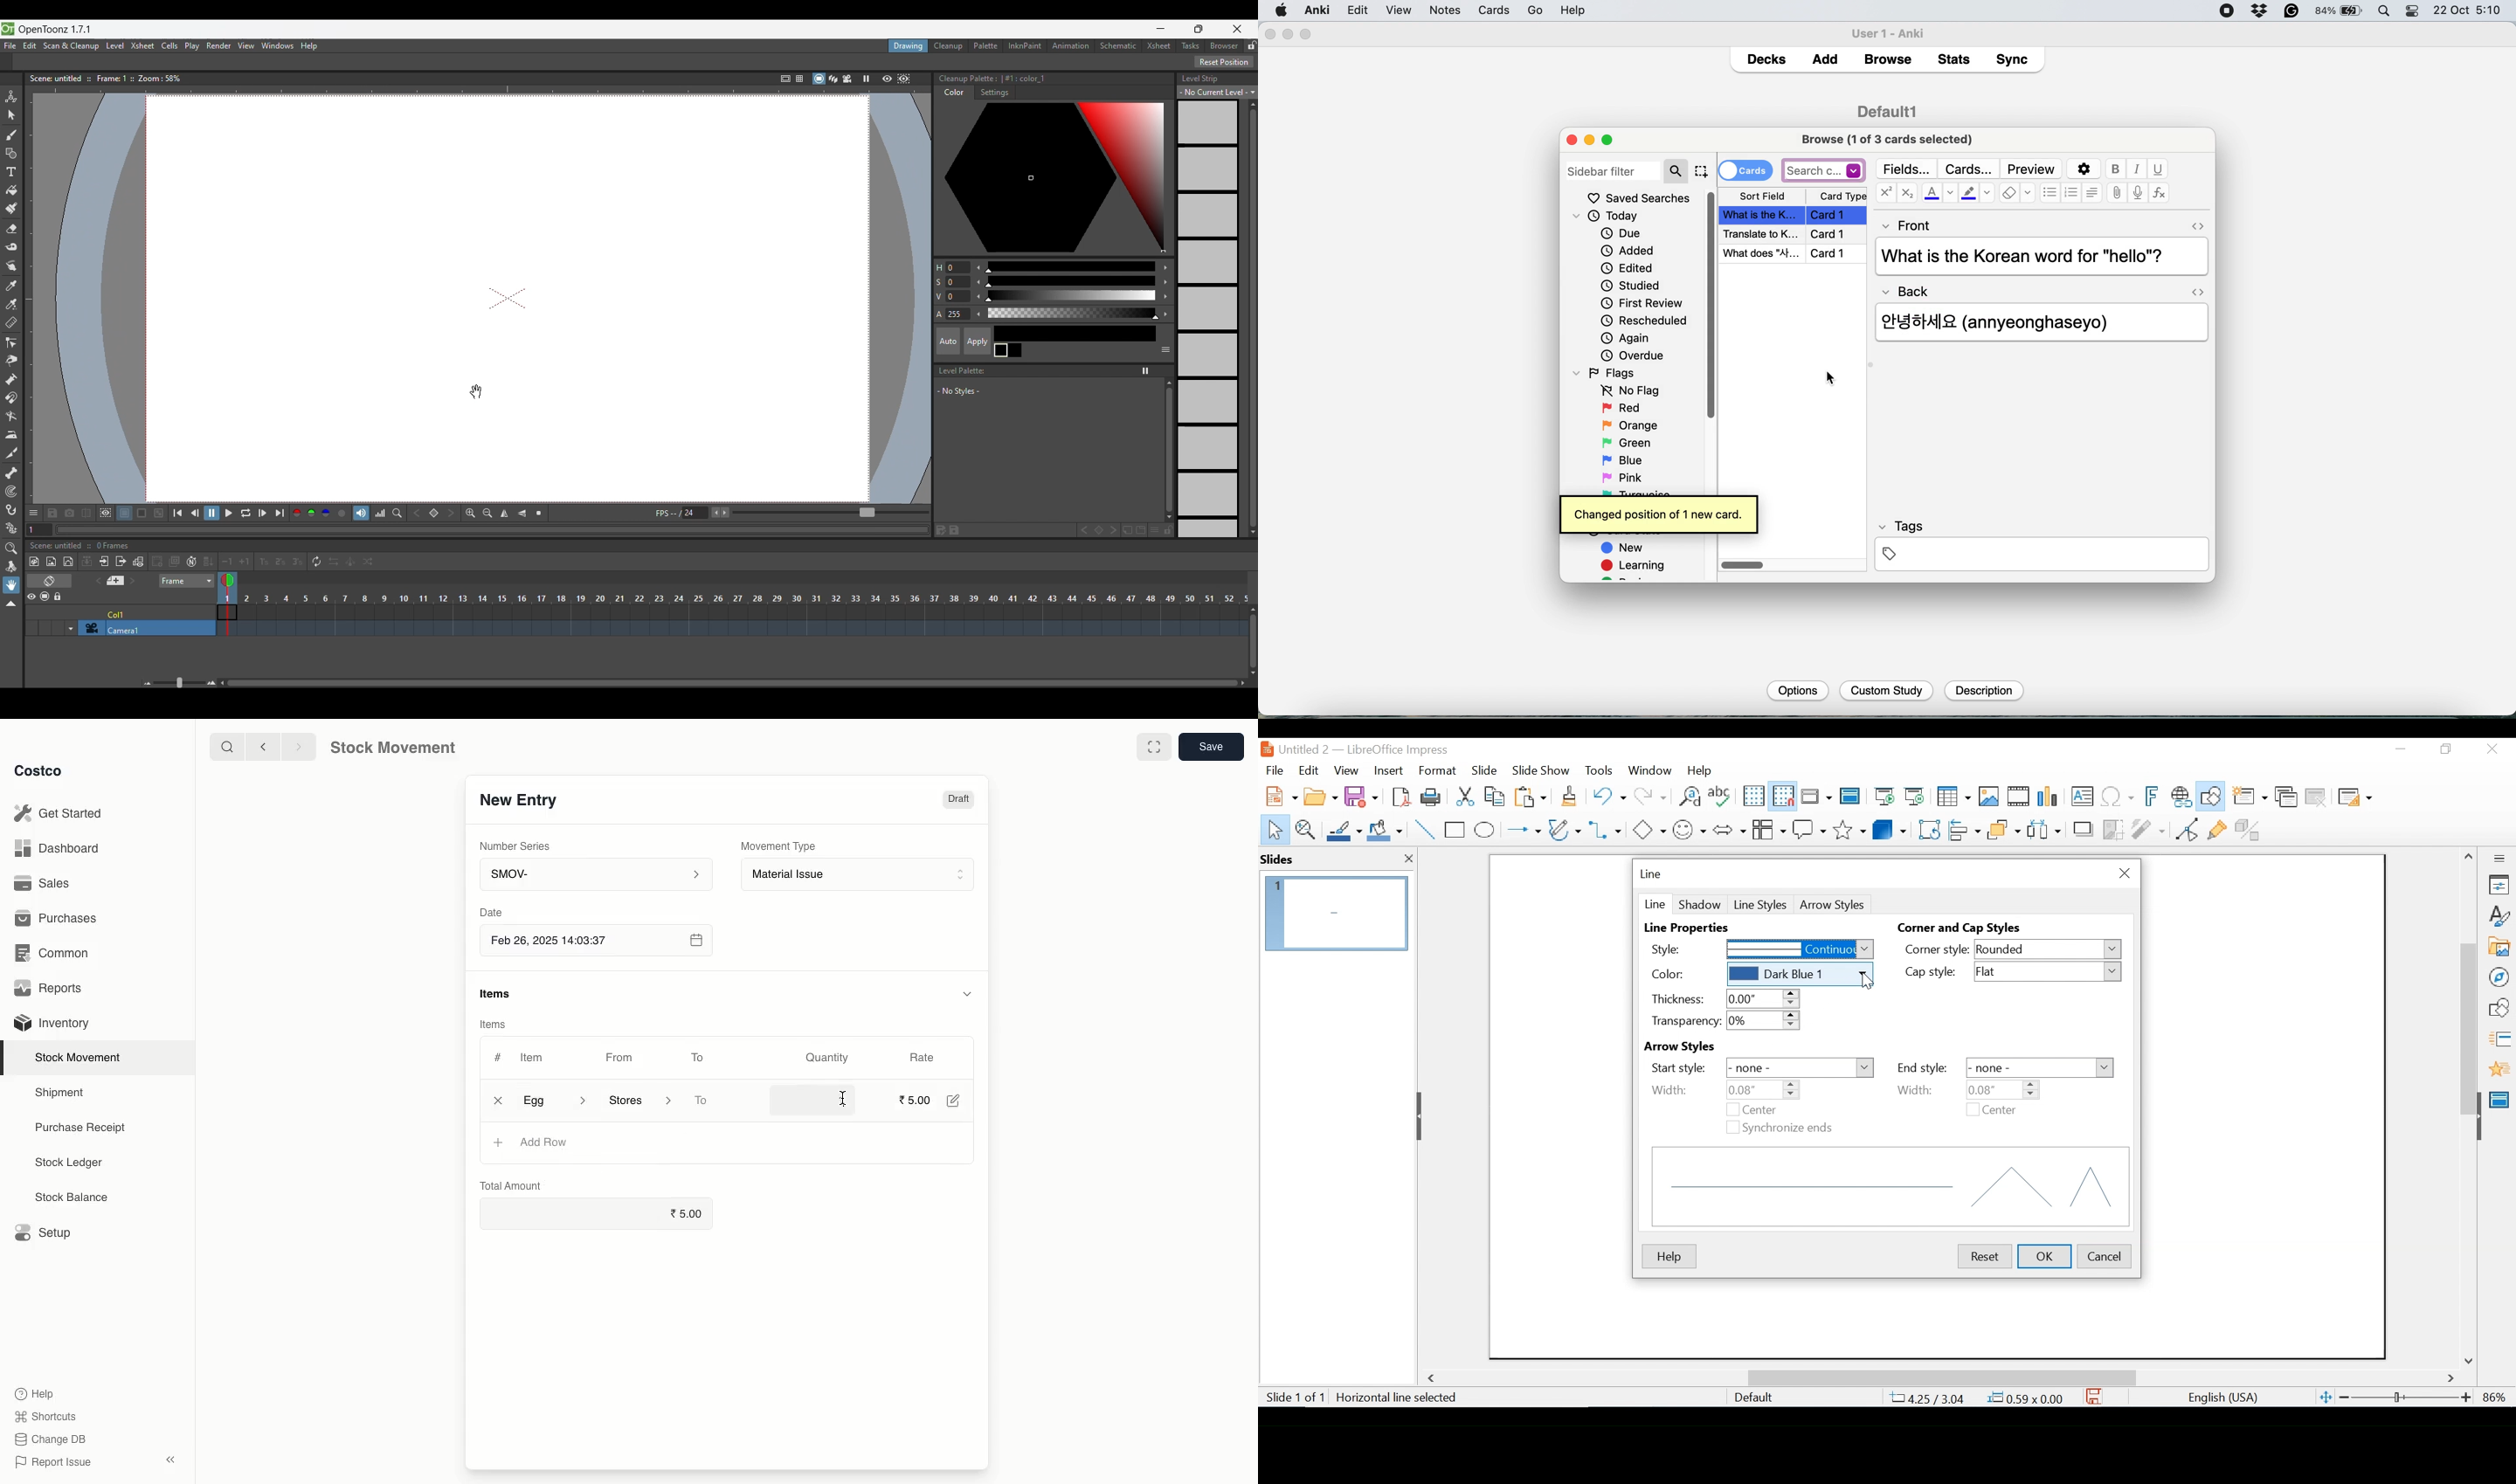 Image resolution: width=2520 pixels, height=1484 pixels. What do you see at coordinates (2387, 12) in the screenshot?
I see `spotlight search` at bounding box center [2387, 12].